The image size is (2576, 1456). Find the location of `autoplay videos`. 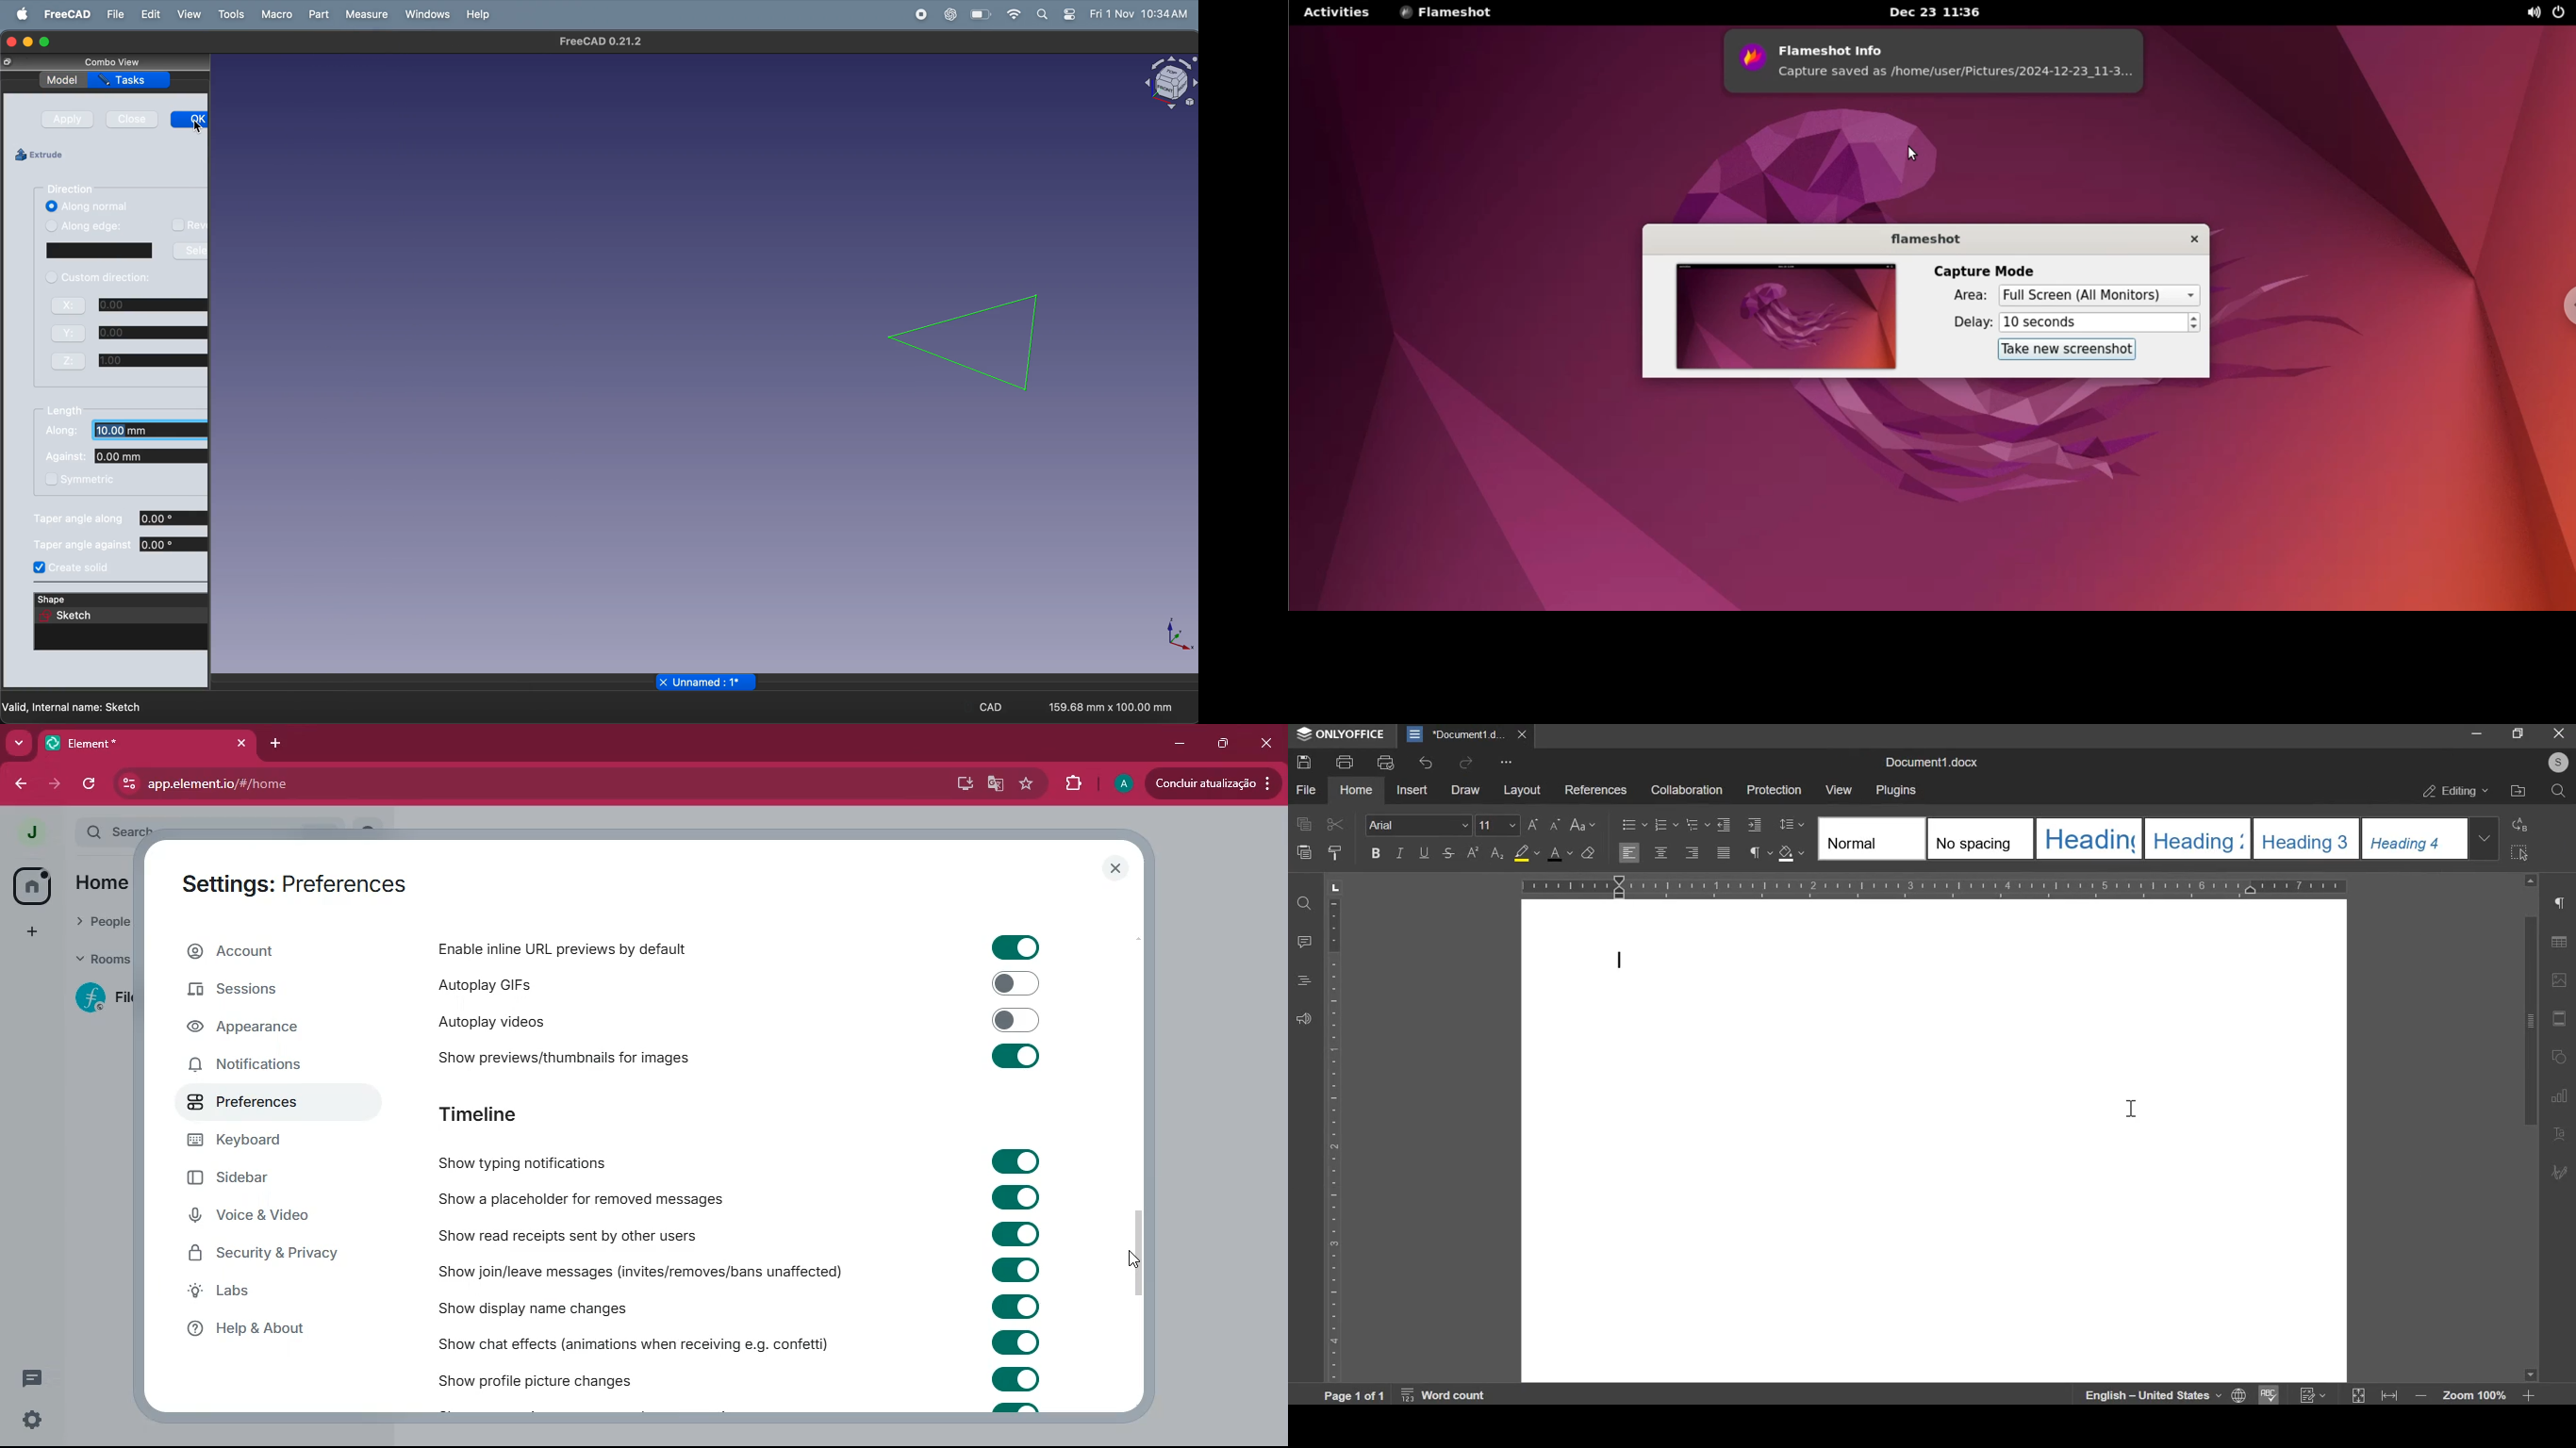

autoplay videos is located at coordinates (533, 1019).